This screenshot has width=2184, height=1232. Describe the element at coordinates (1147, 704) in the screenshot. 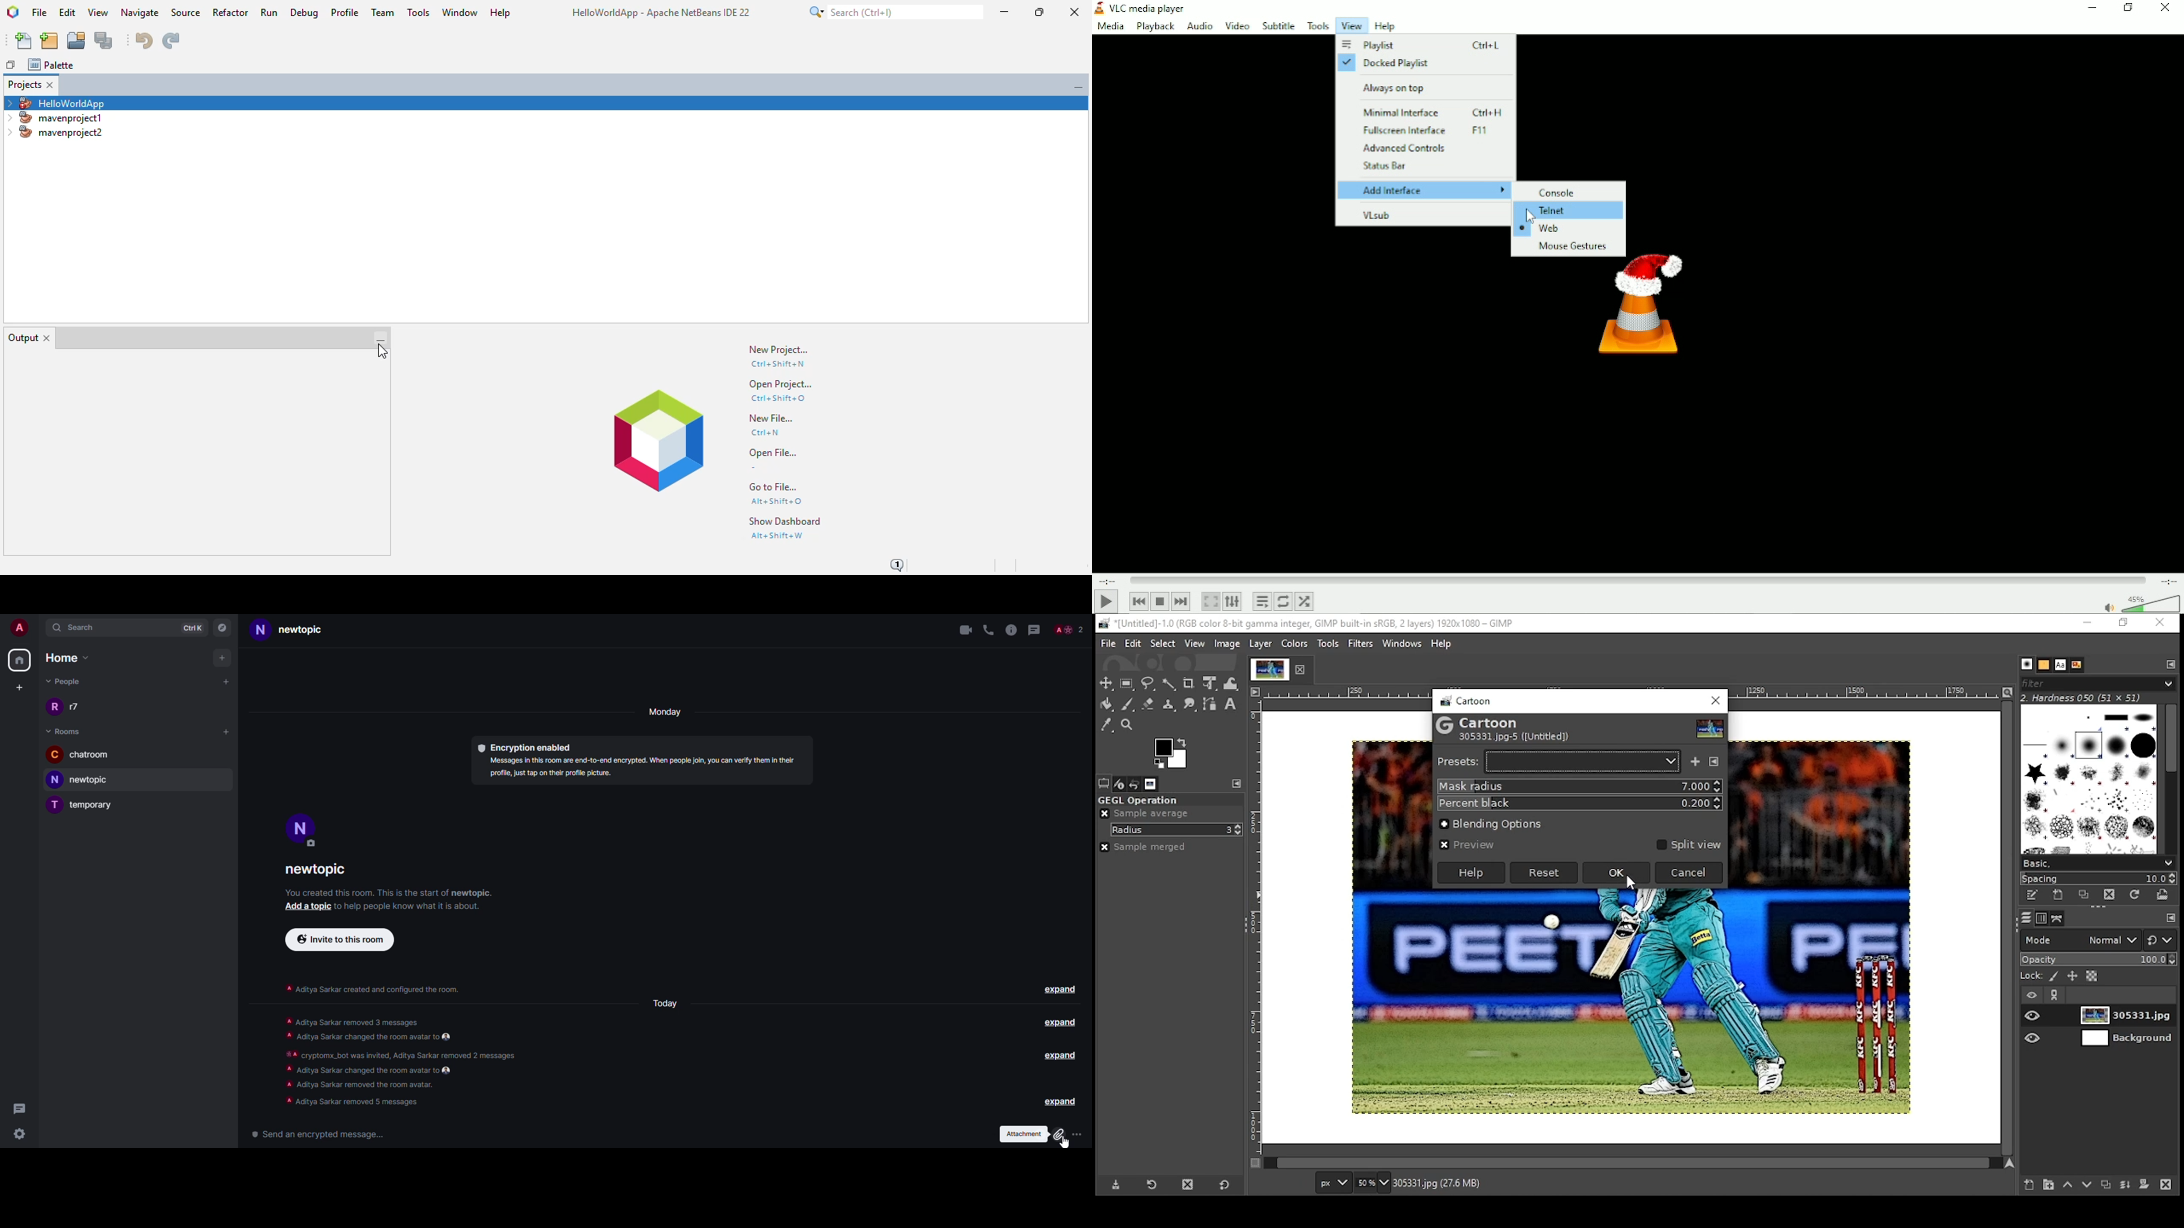

I see `eraser tool` at that location.